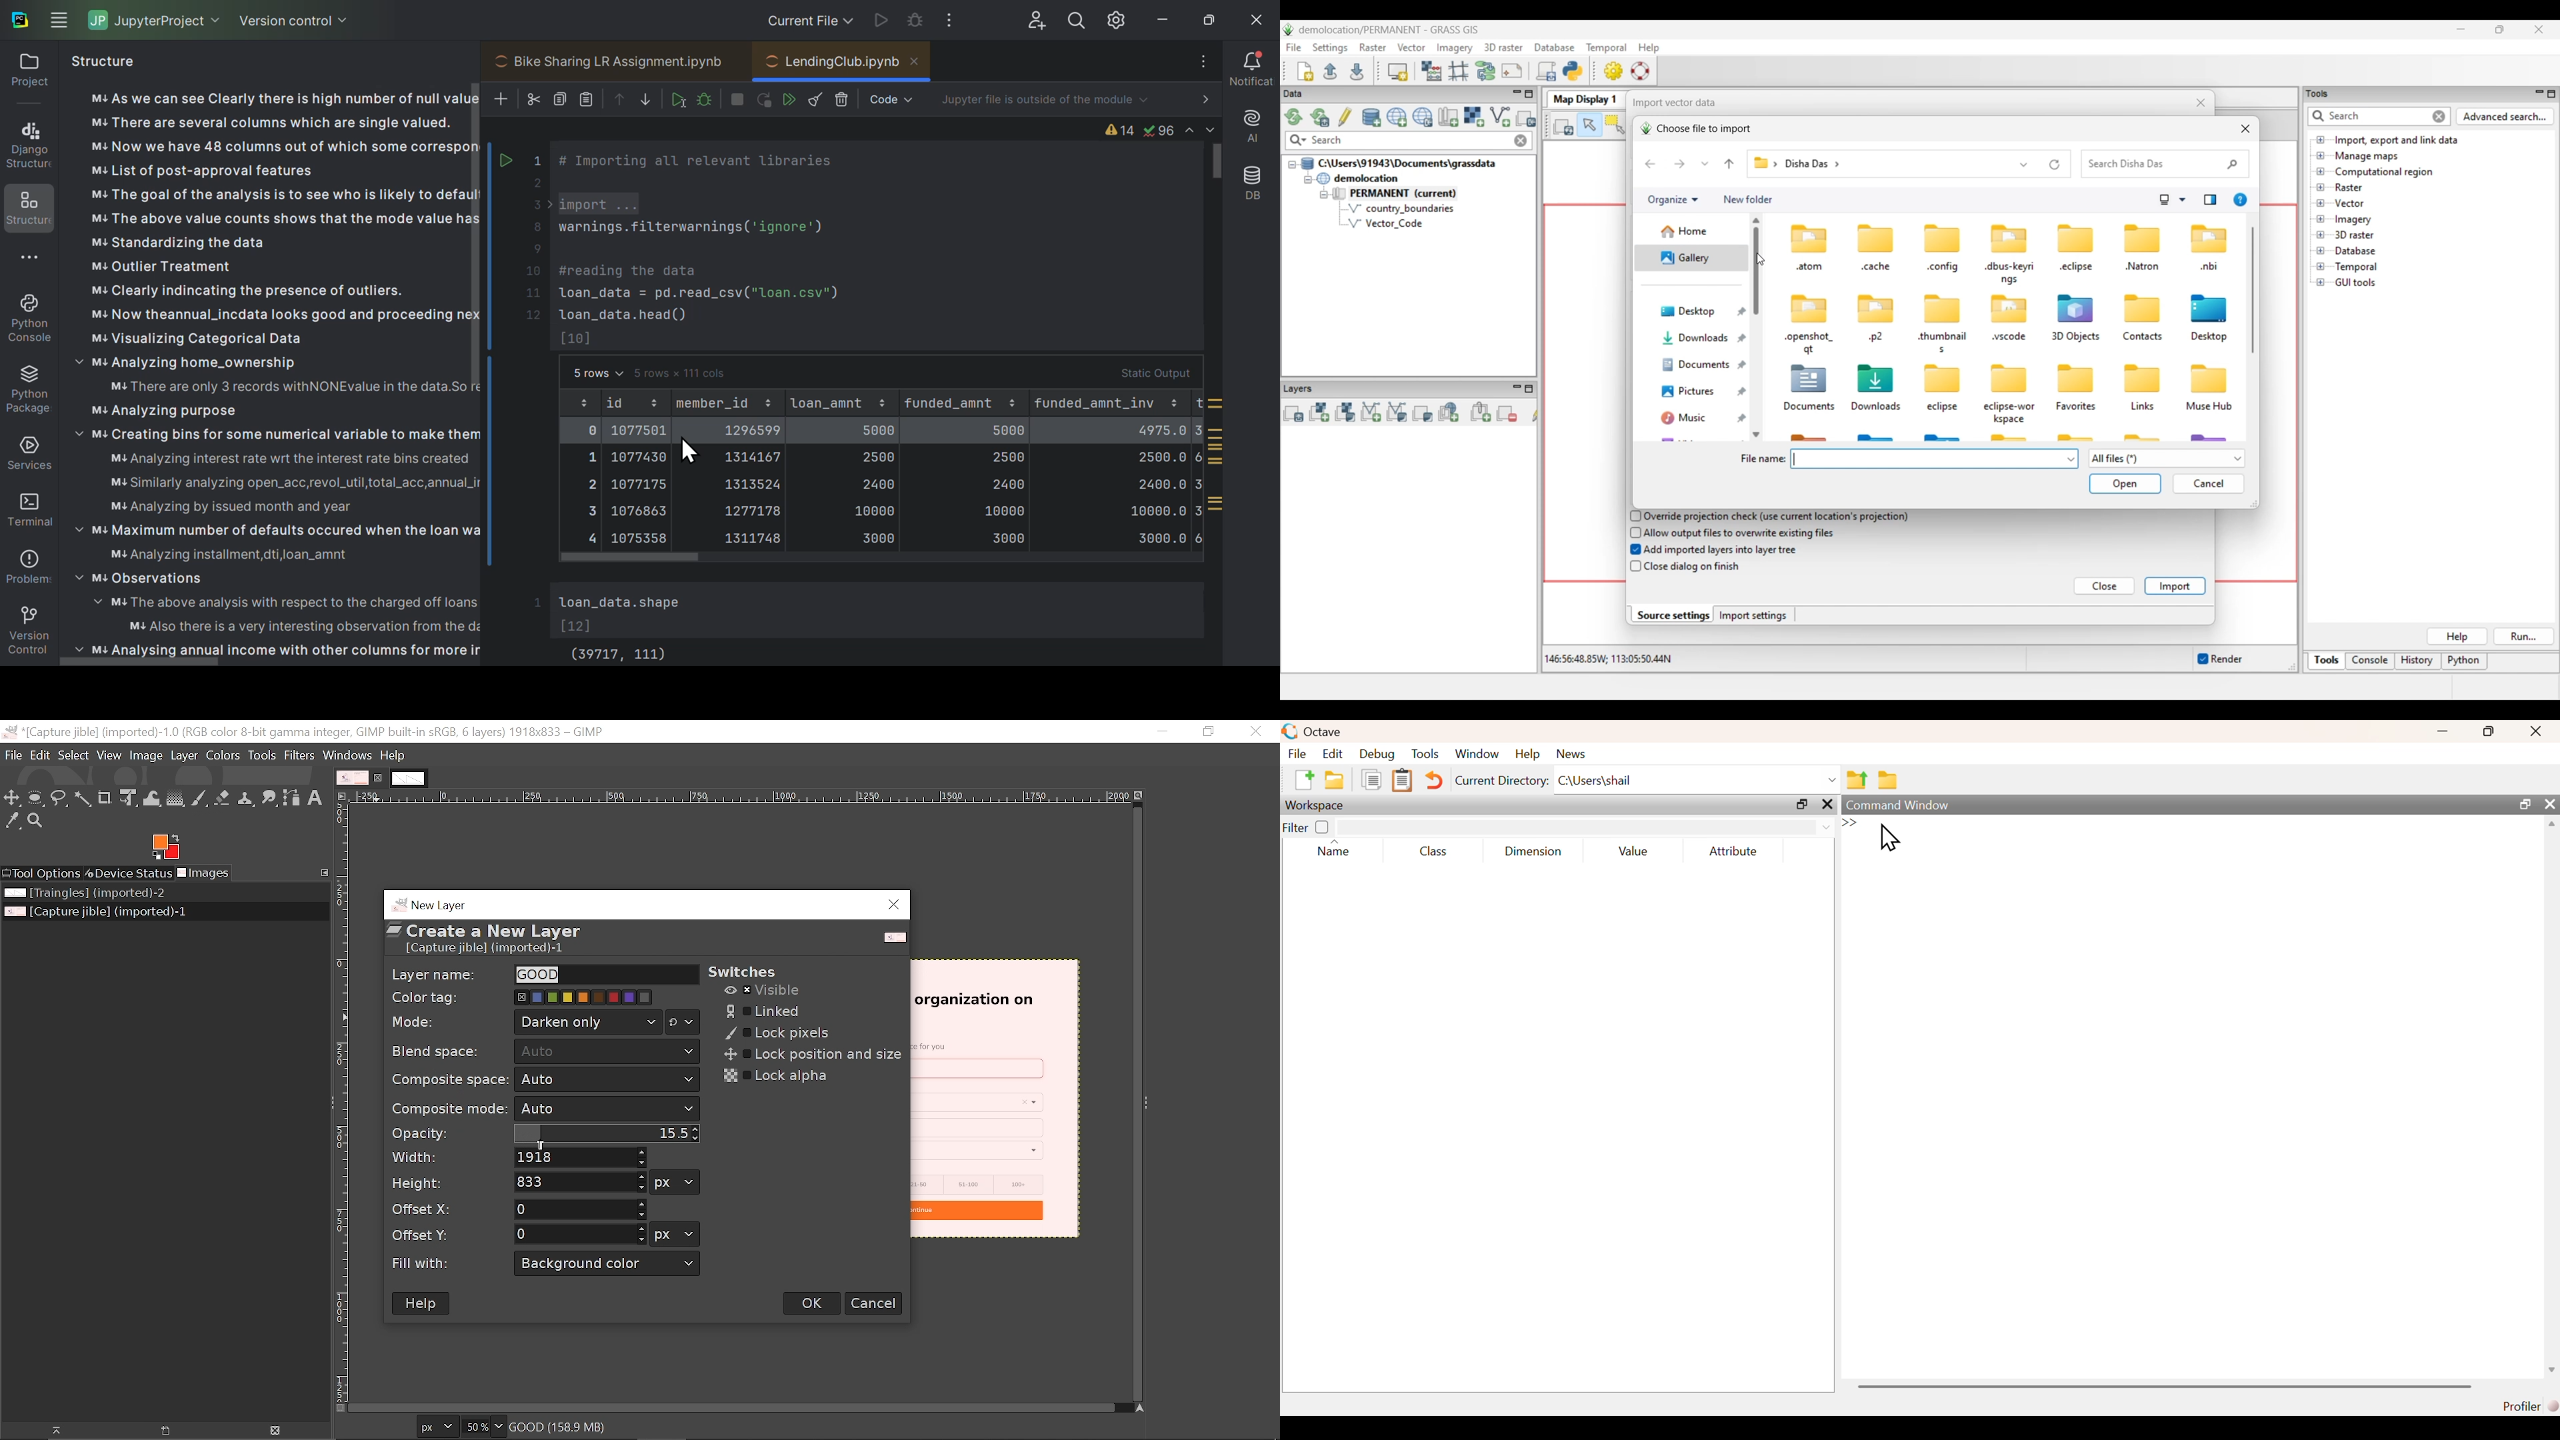 This screenshot has height=1456, width=2576. What do you see at coordinates (507, 161) in the screenshot?
I see `arrow` at bounding box center [507, 161].